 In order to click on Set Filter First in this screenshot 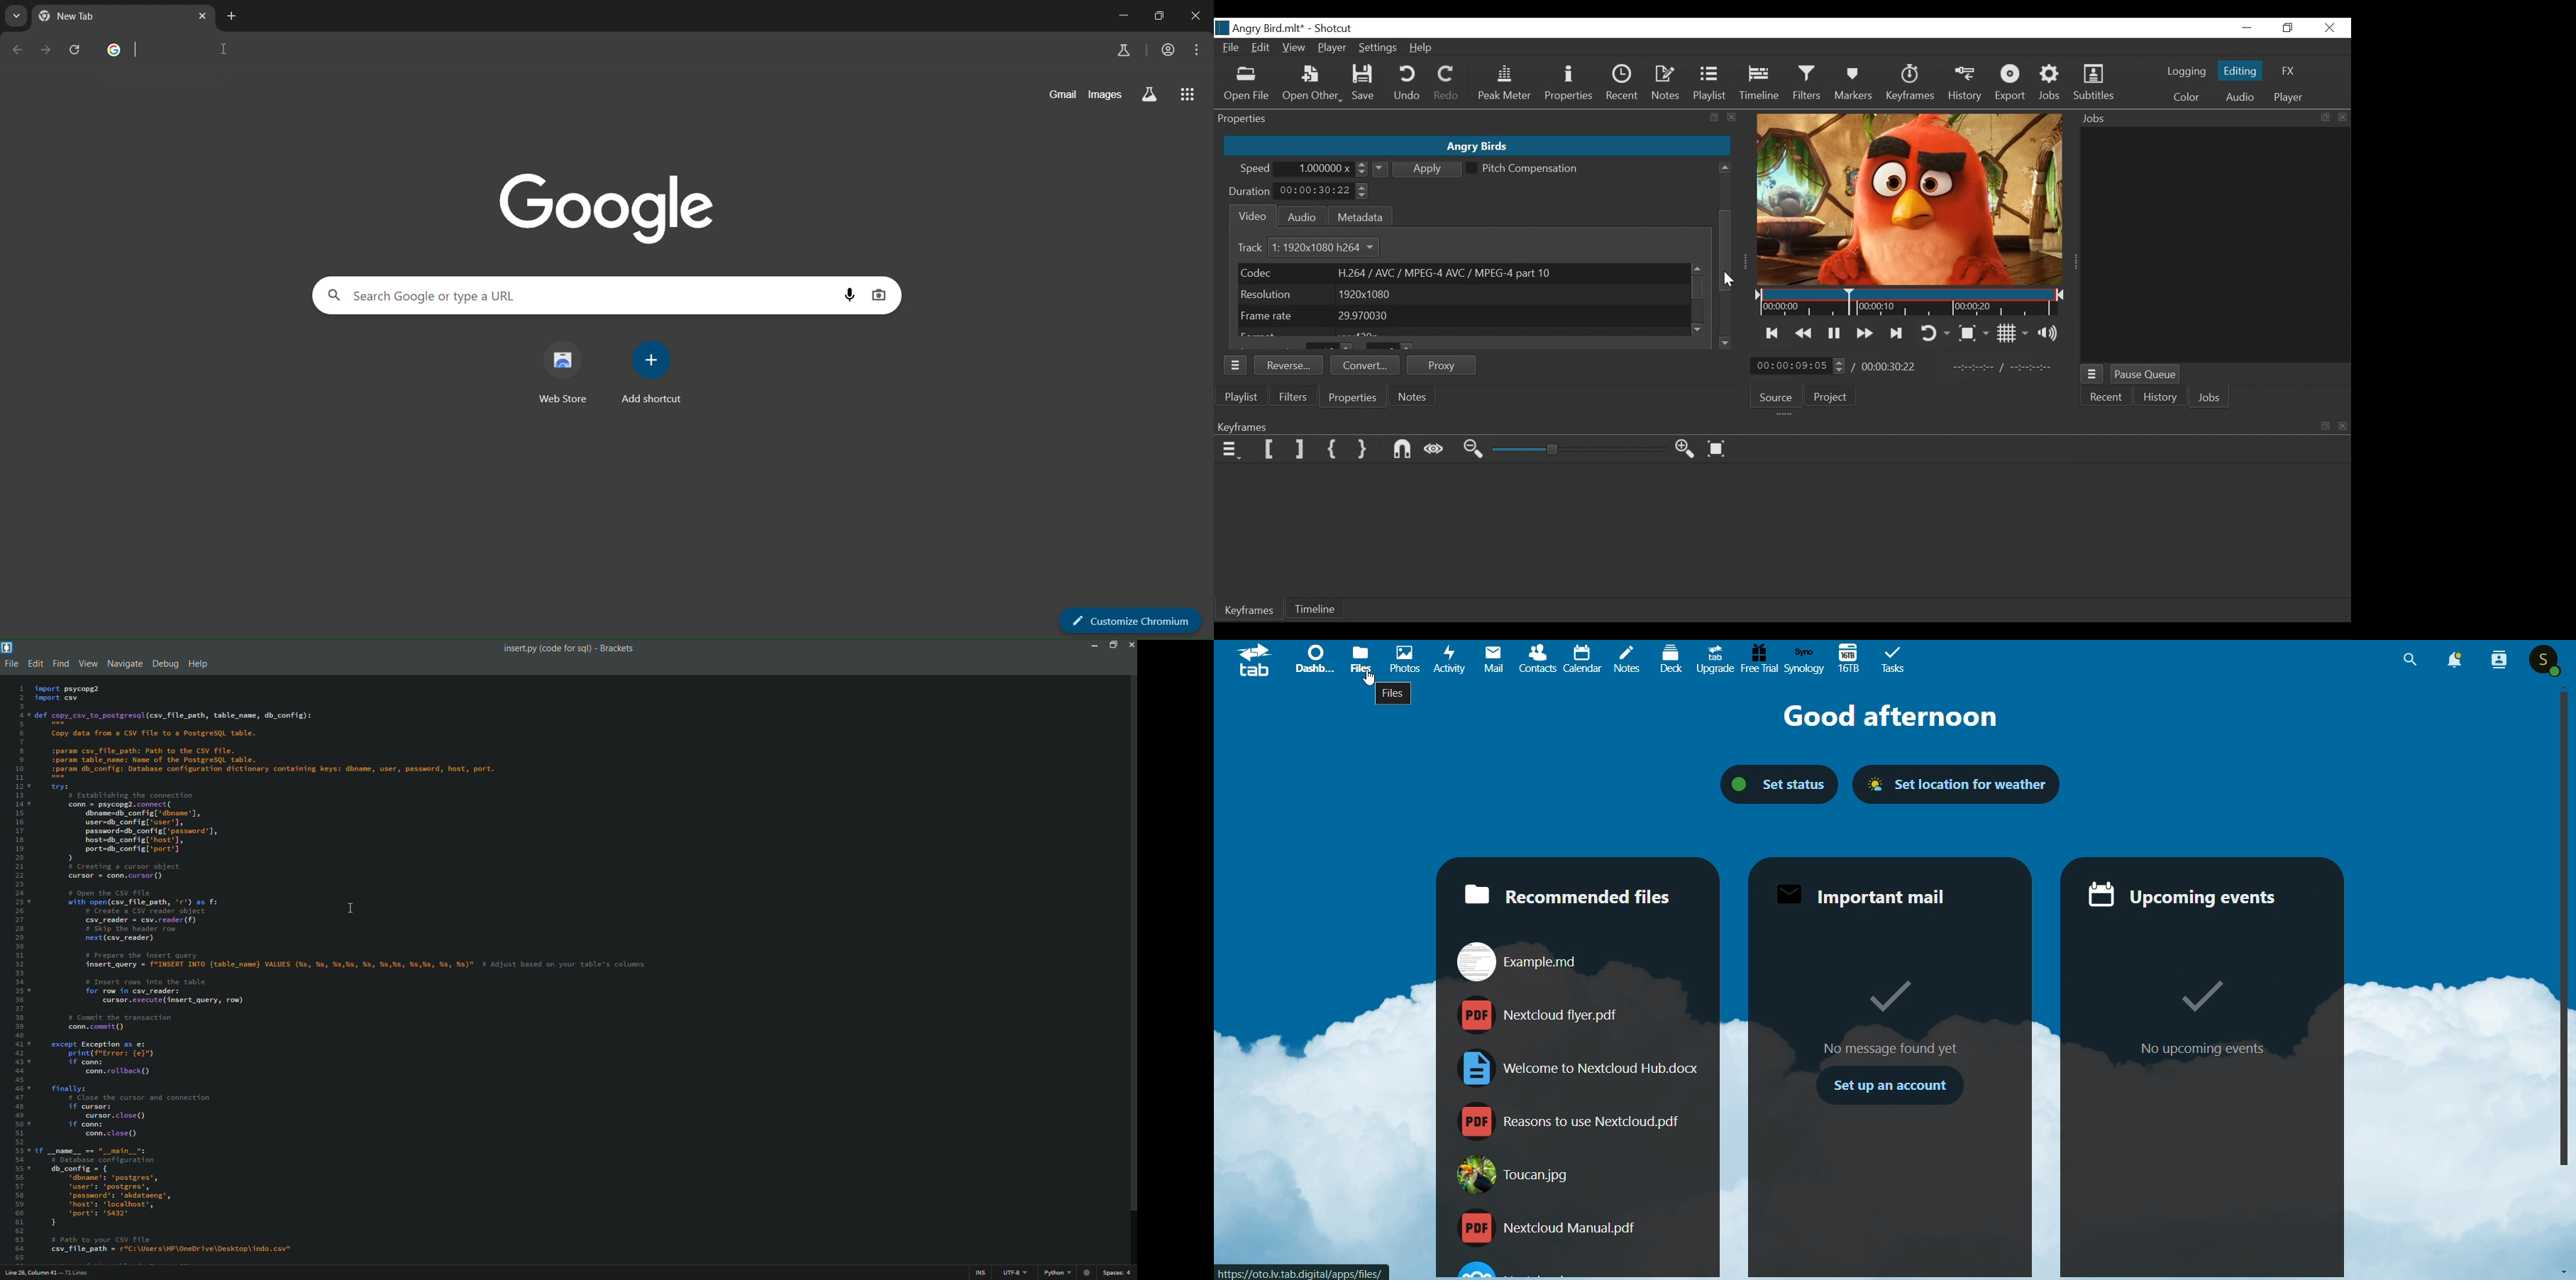, I will do `click(1270, 449)`.